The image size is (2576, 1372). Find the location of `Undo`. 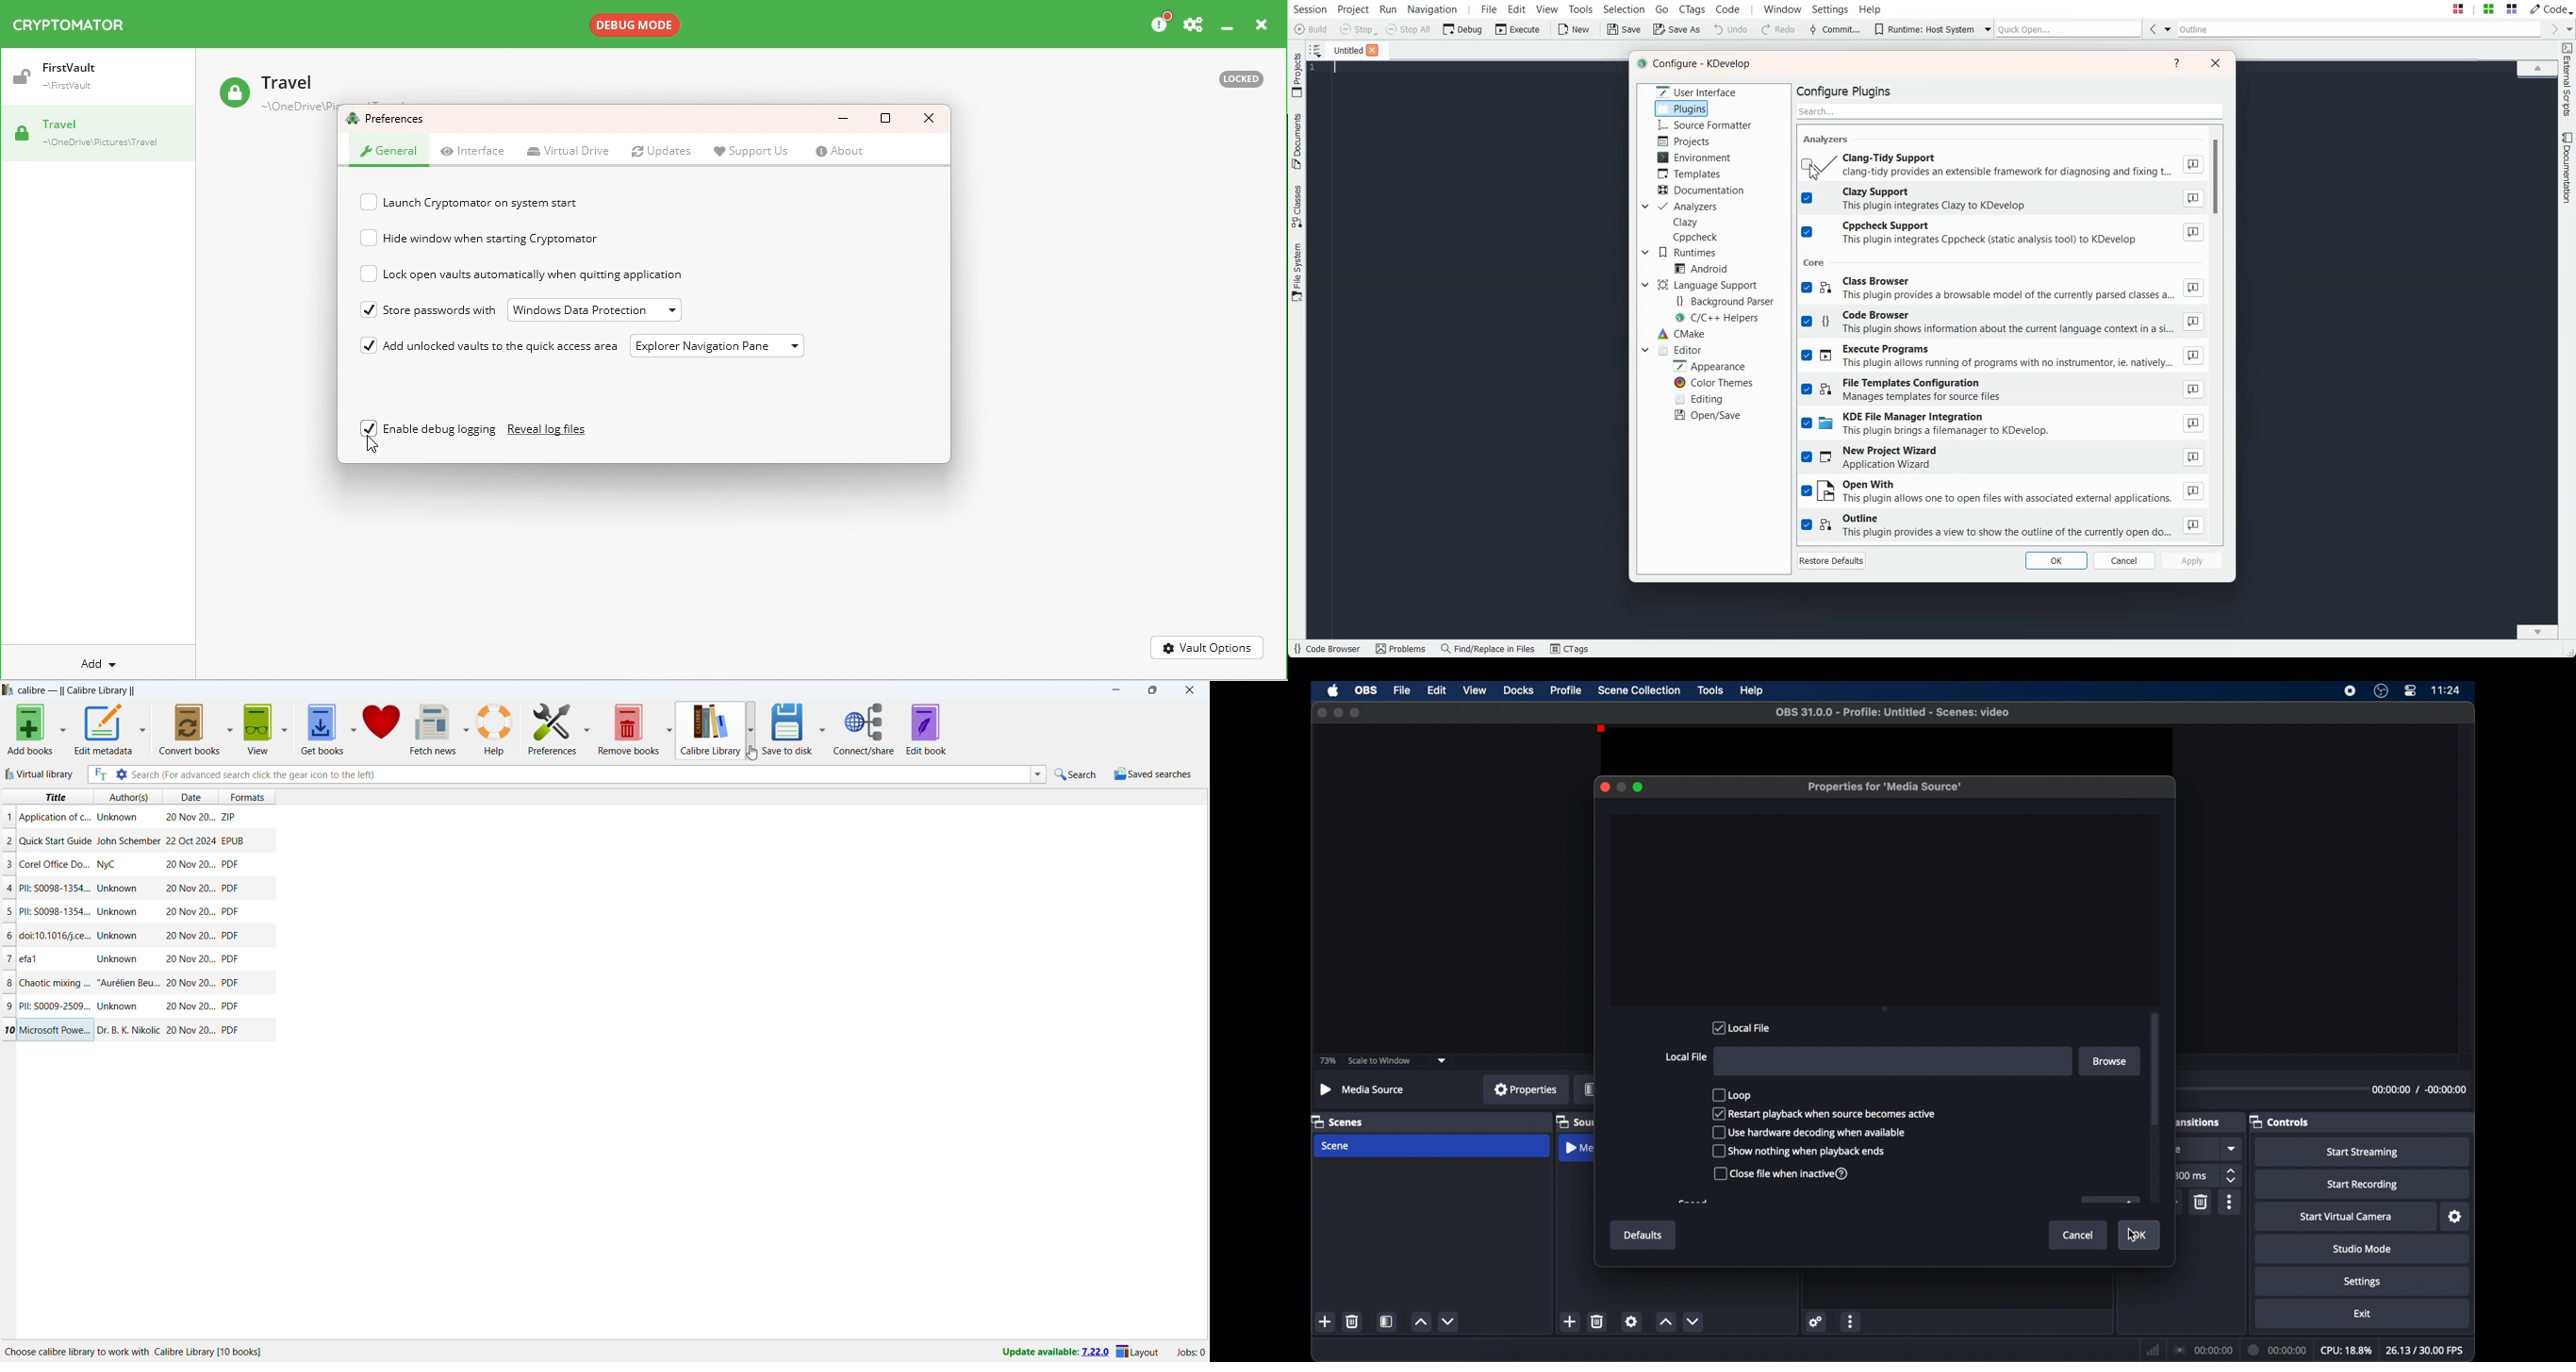

Undo is located at coordinates (1731, 28).